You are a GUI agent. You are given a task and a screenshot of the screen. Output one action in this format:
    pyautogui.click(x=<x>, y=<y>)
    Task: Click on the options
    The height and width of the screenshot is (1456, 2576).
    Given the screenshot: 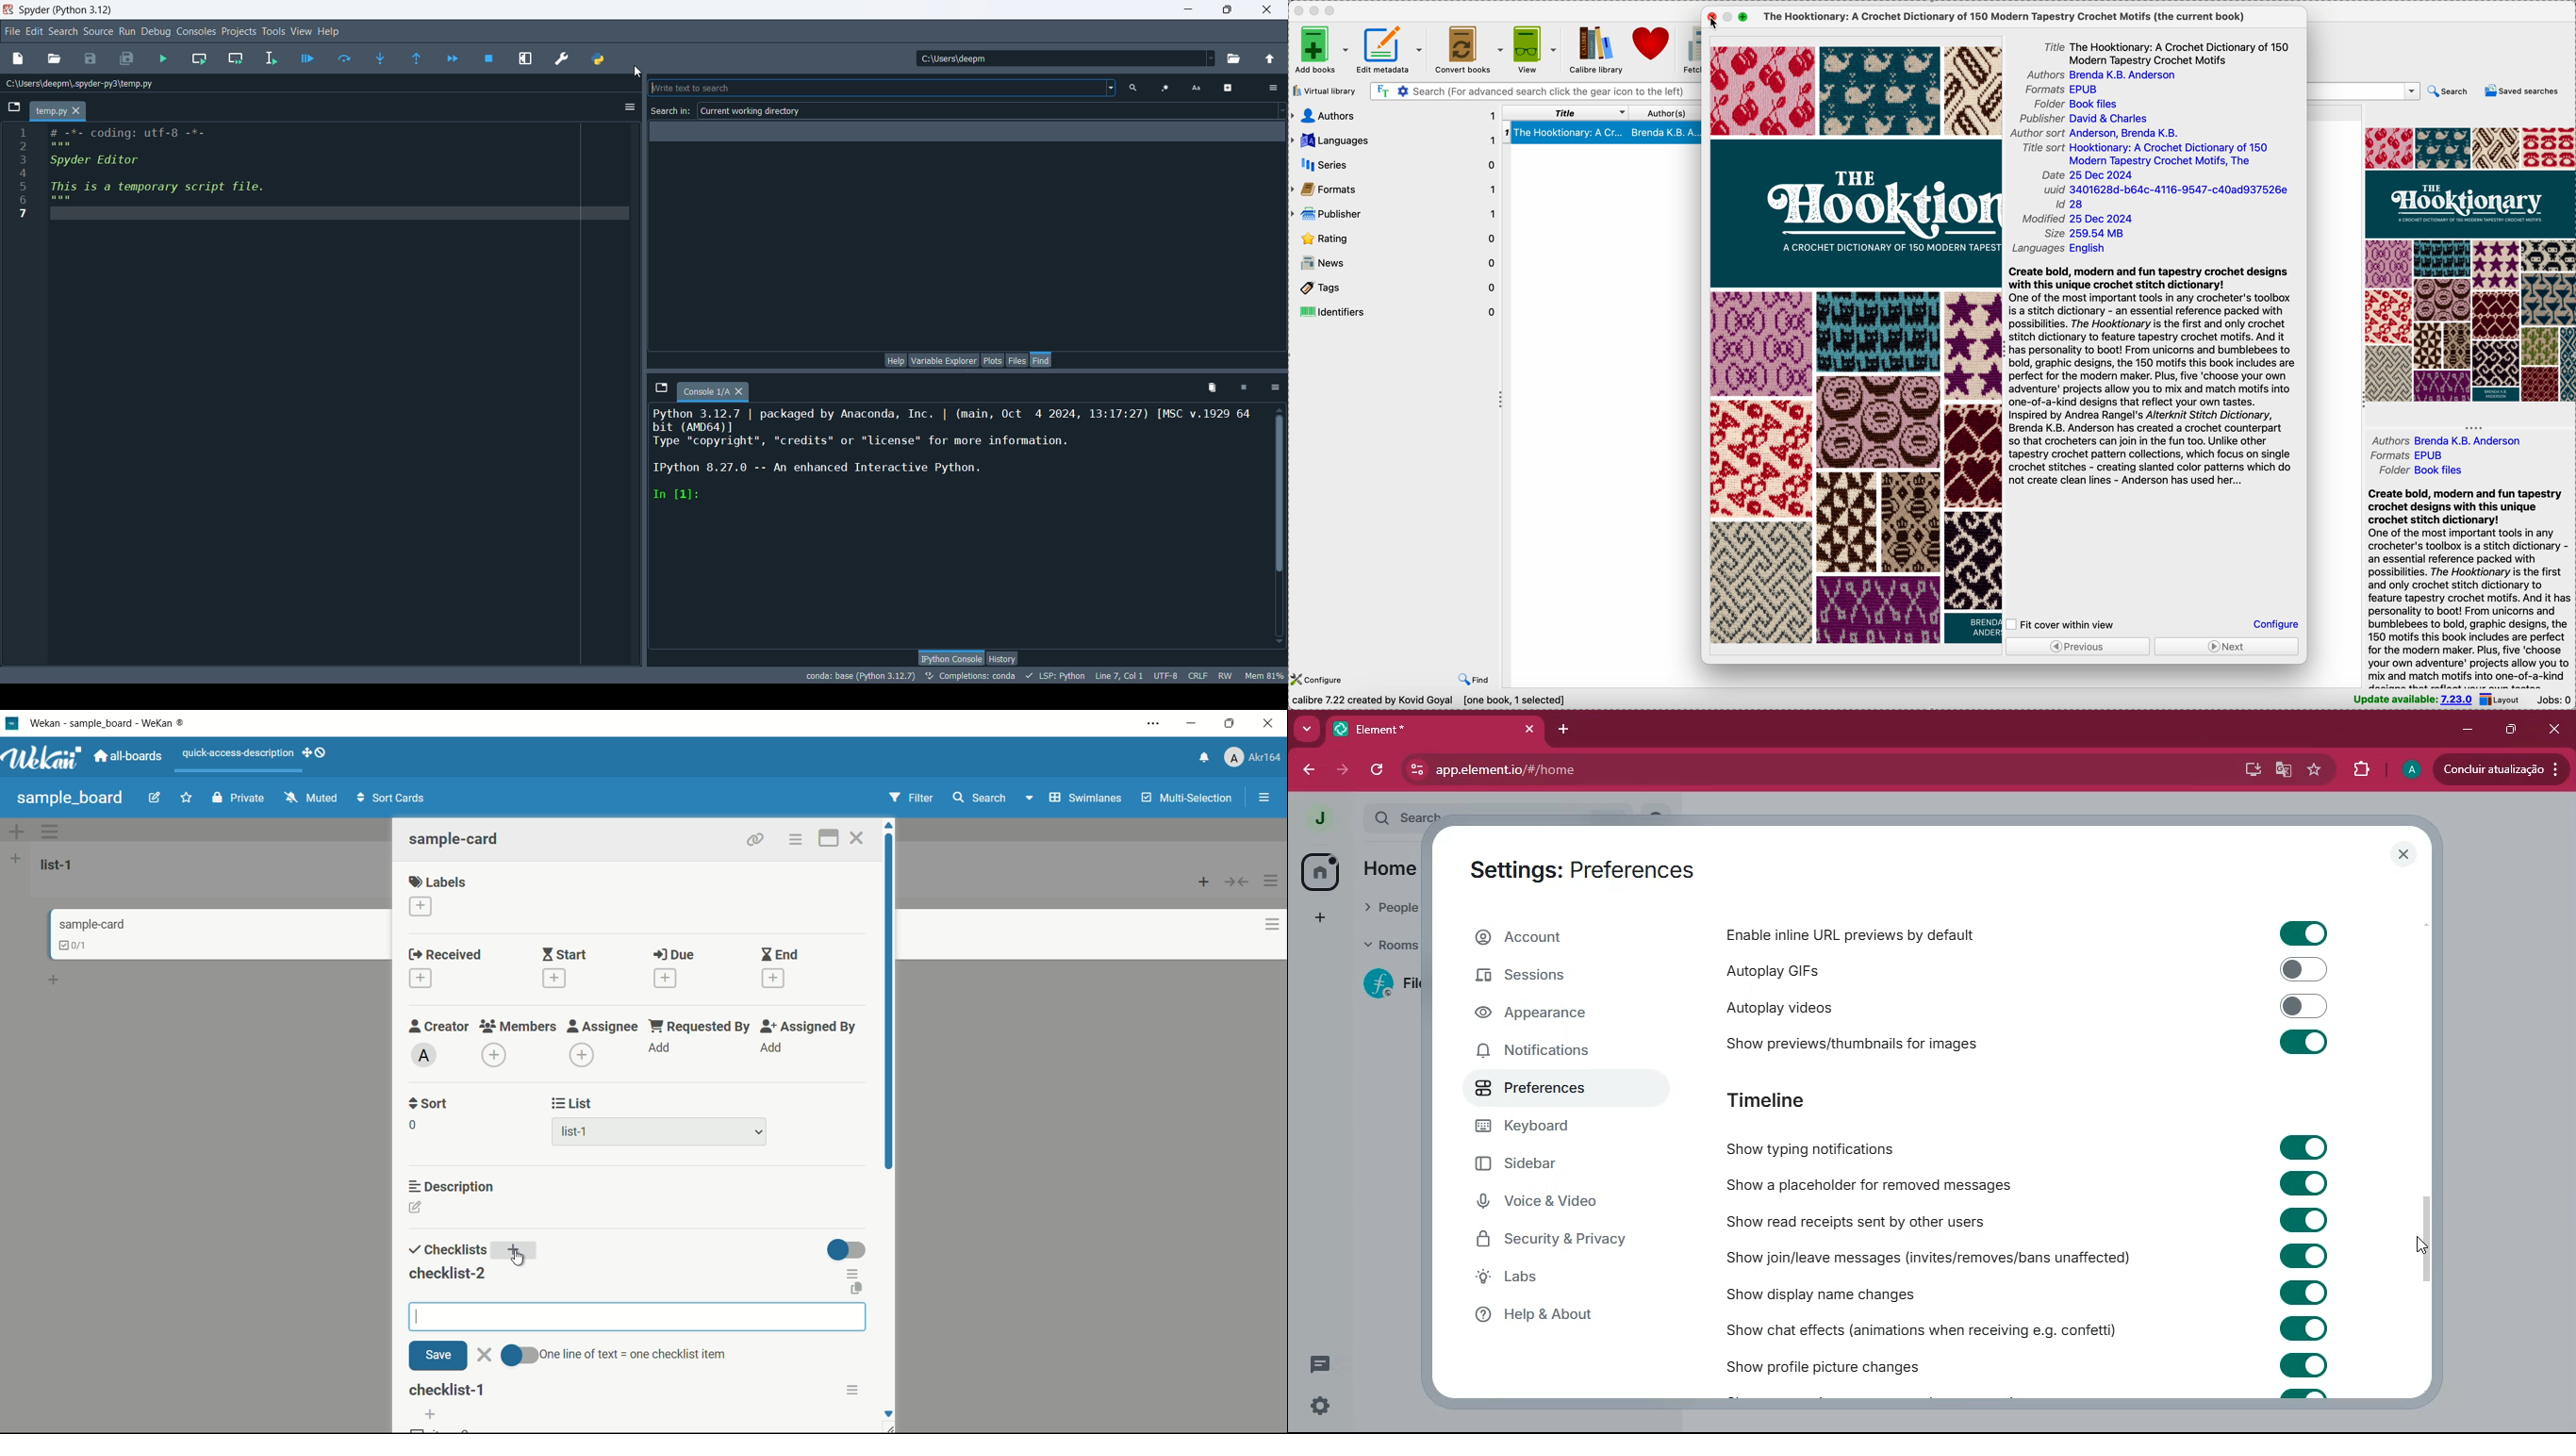 What is the action you would take?
    pyautogui.click(x=628, y=108)
    